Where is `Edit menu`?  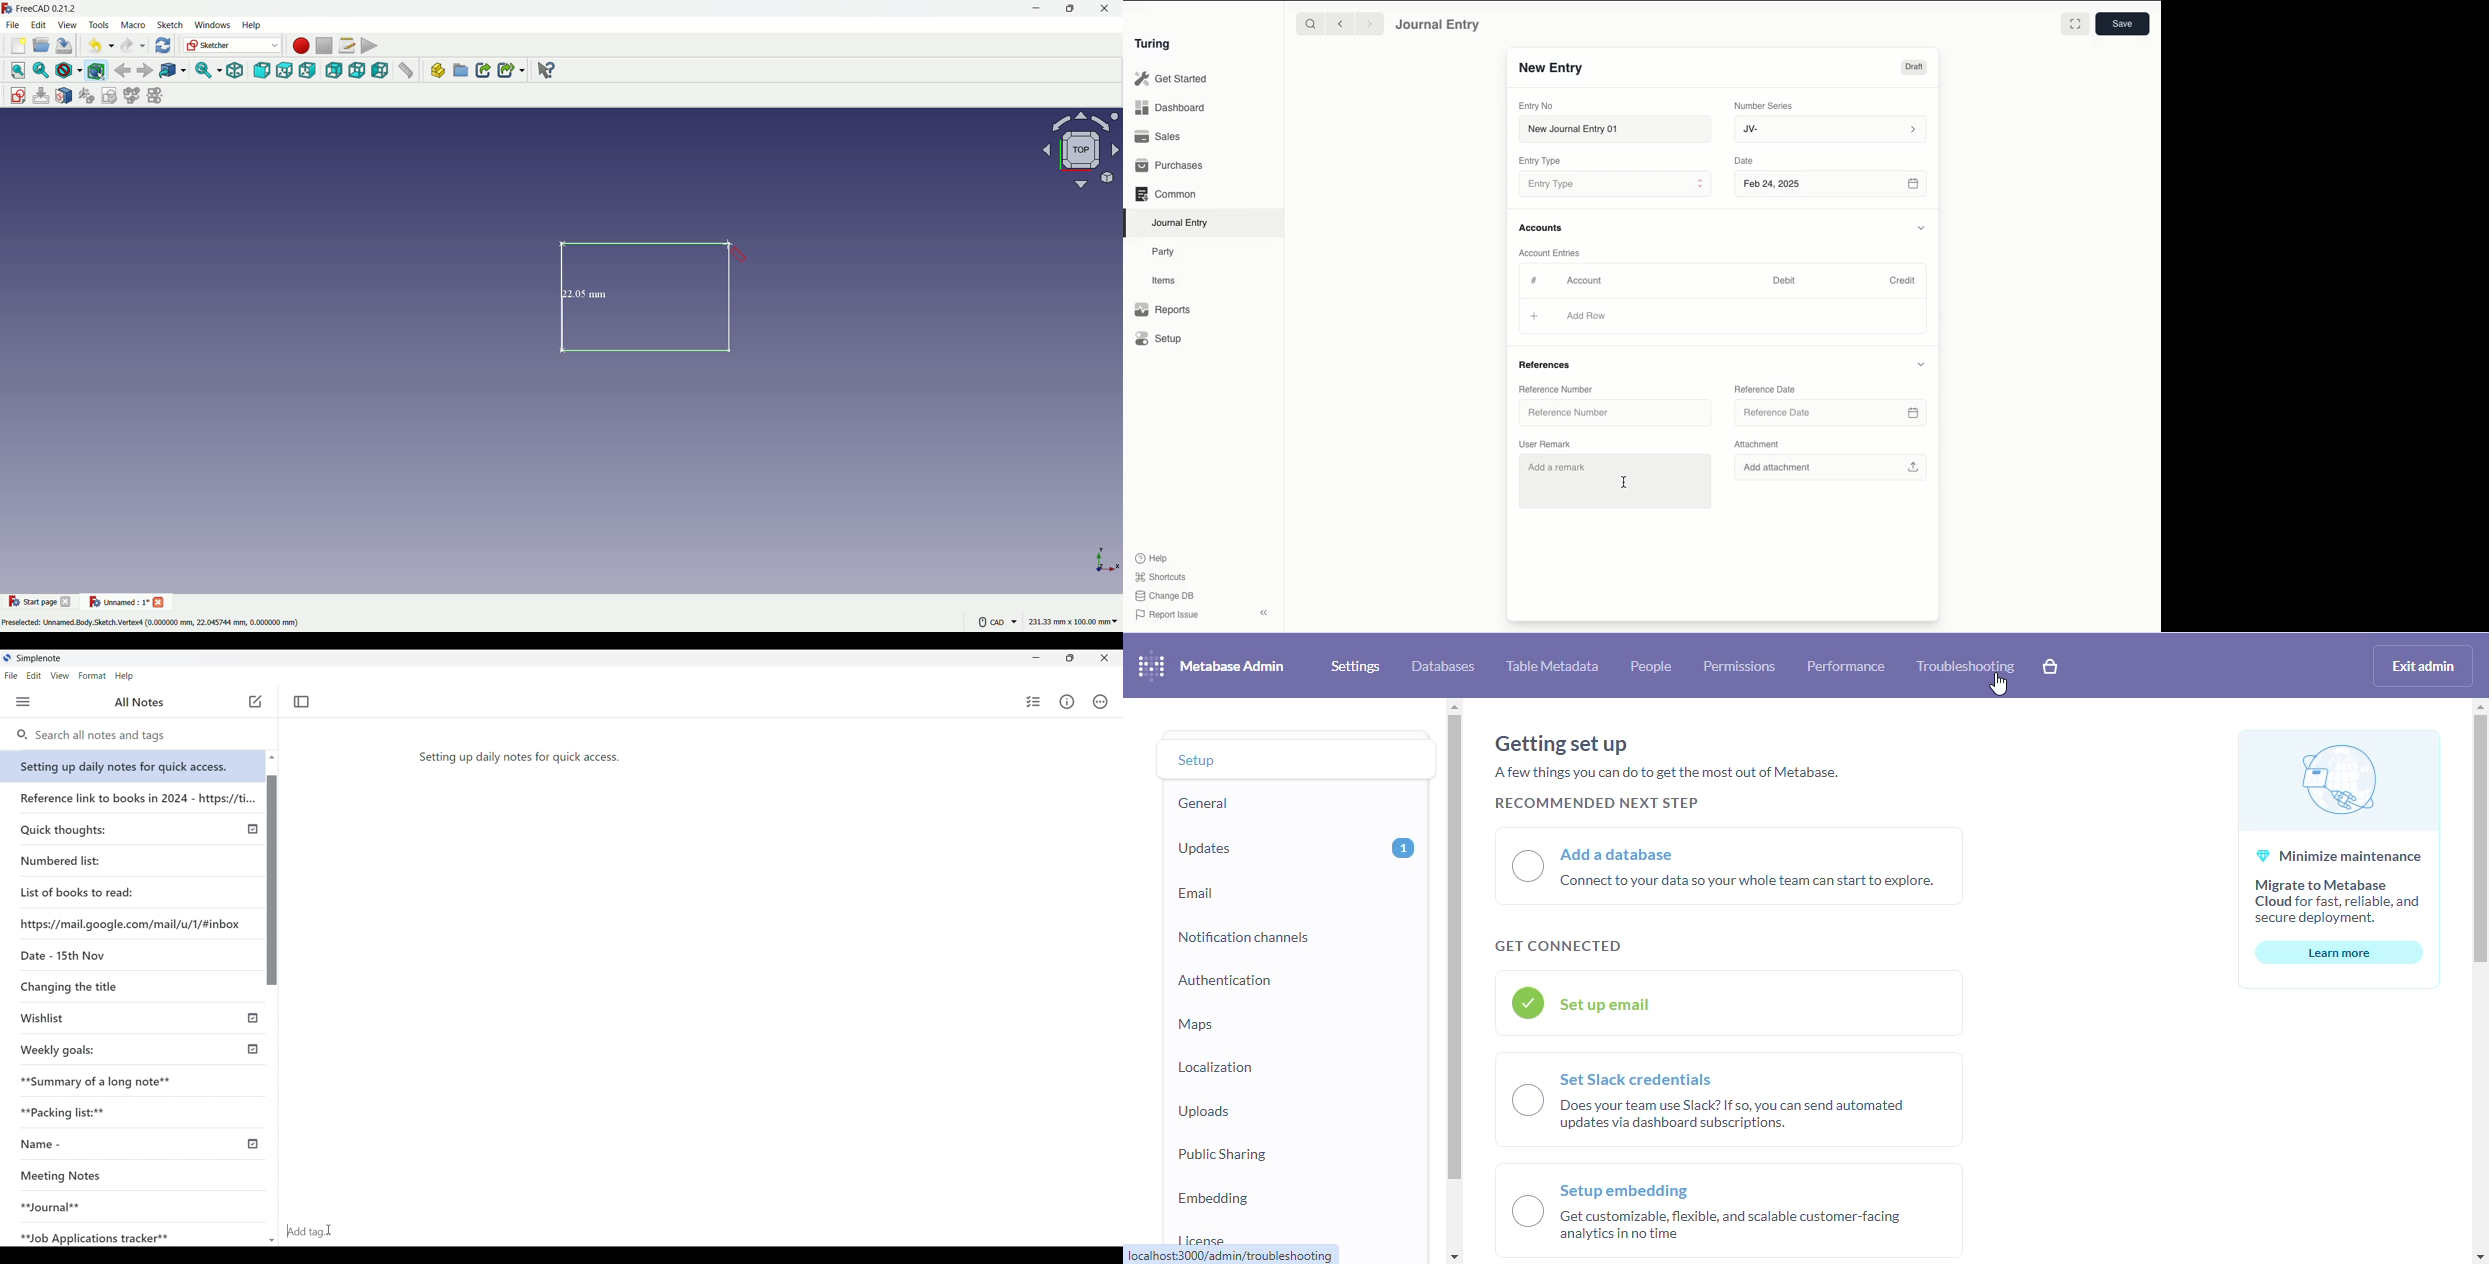
Edit menu is located at coordinates (34, 676).